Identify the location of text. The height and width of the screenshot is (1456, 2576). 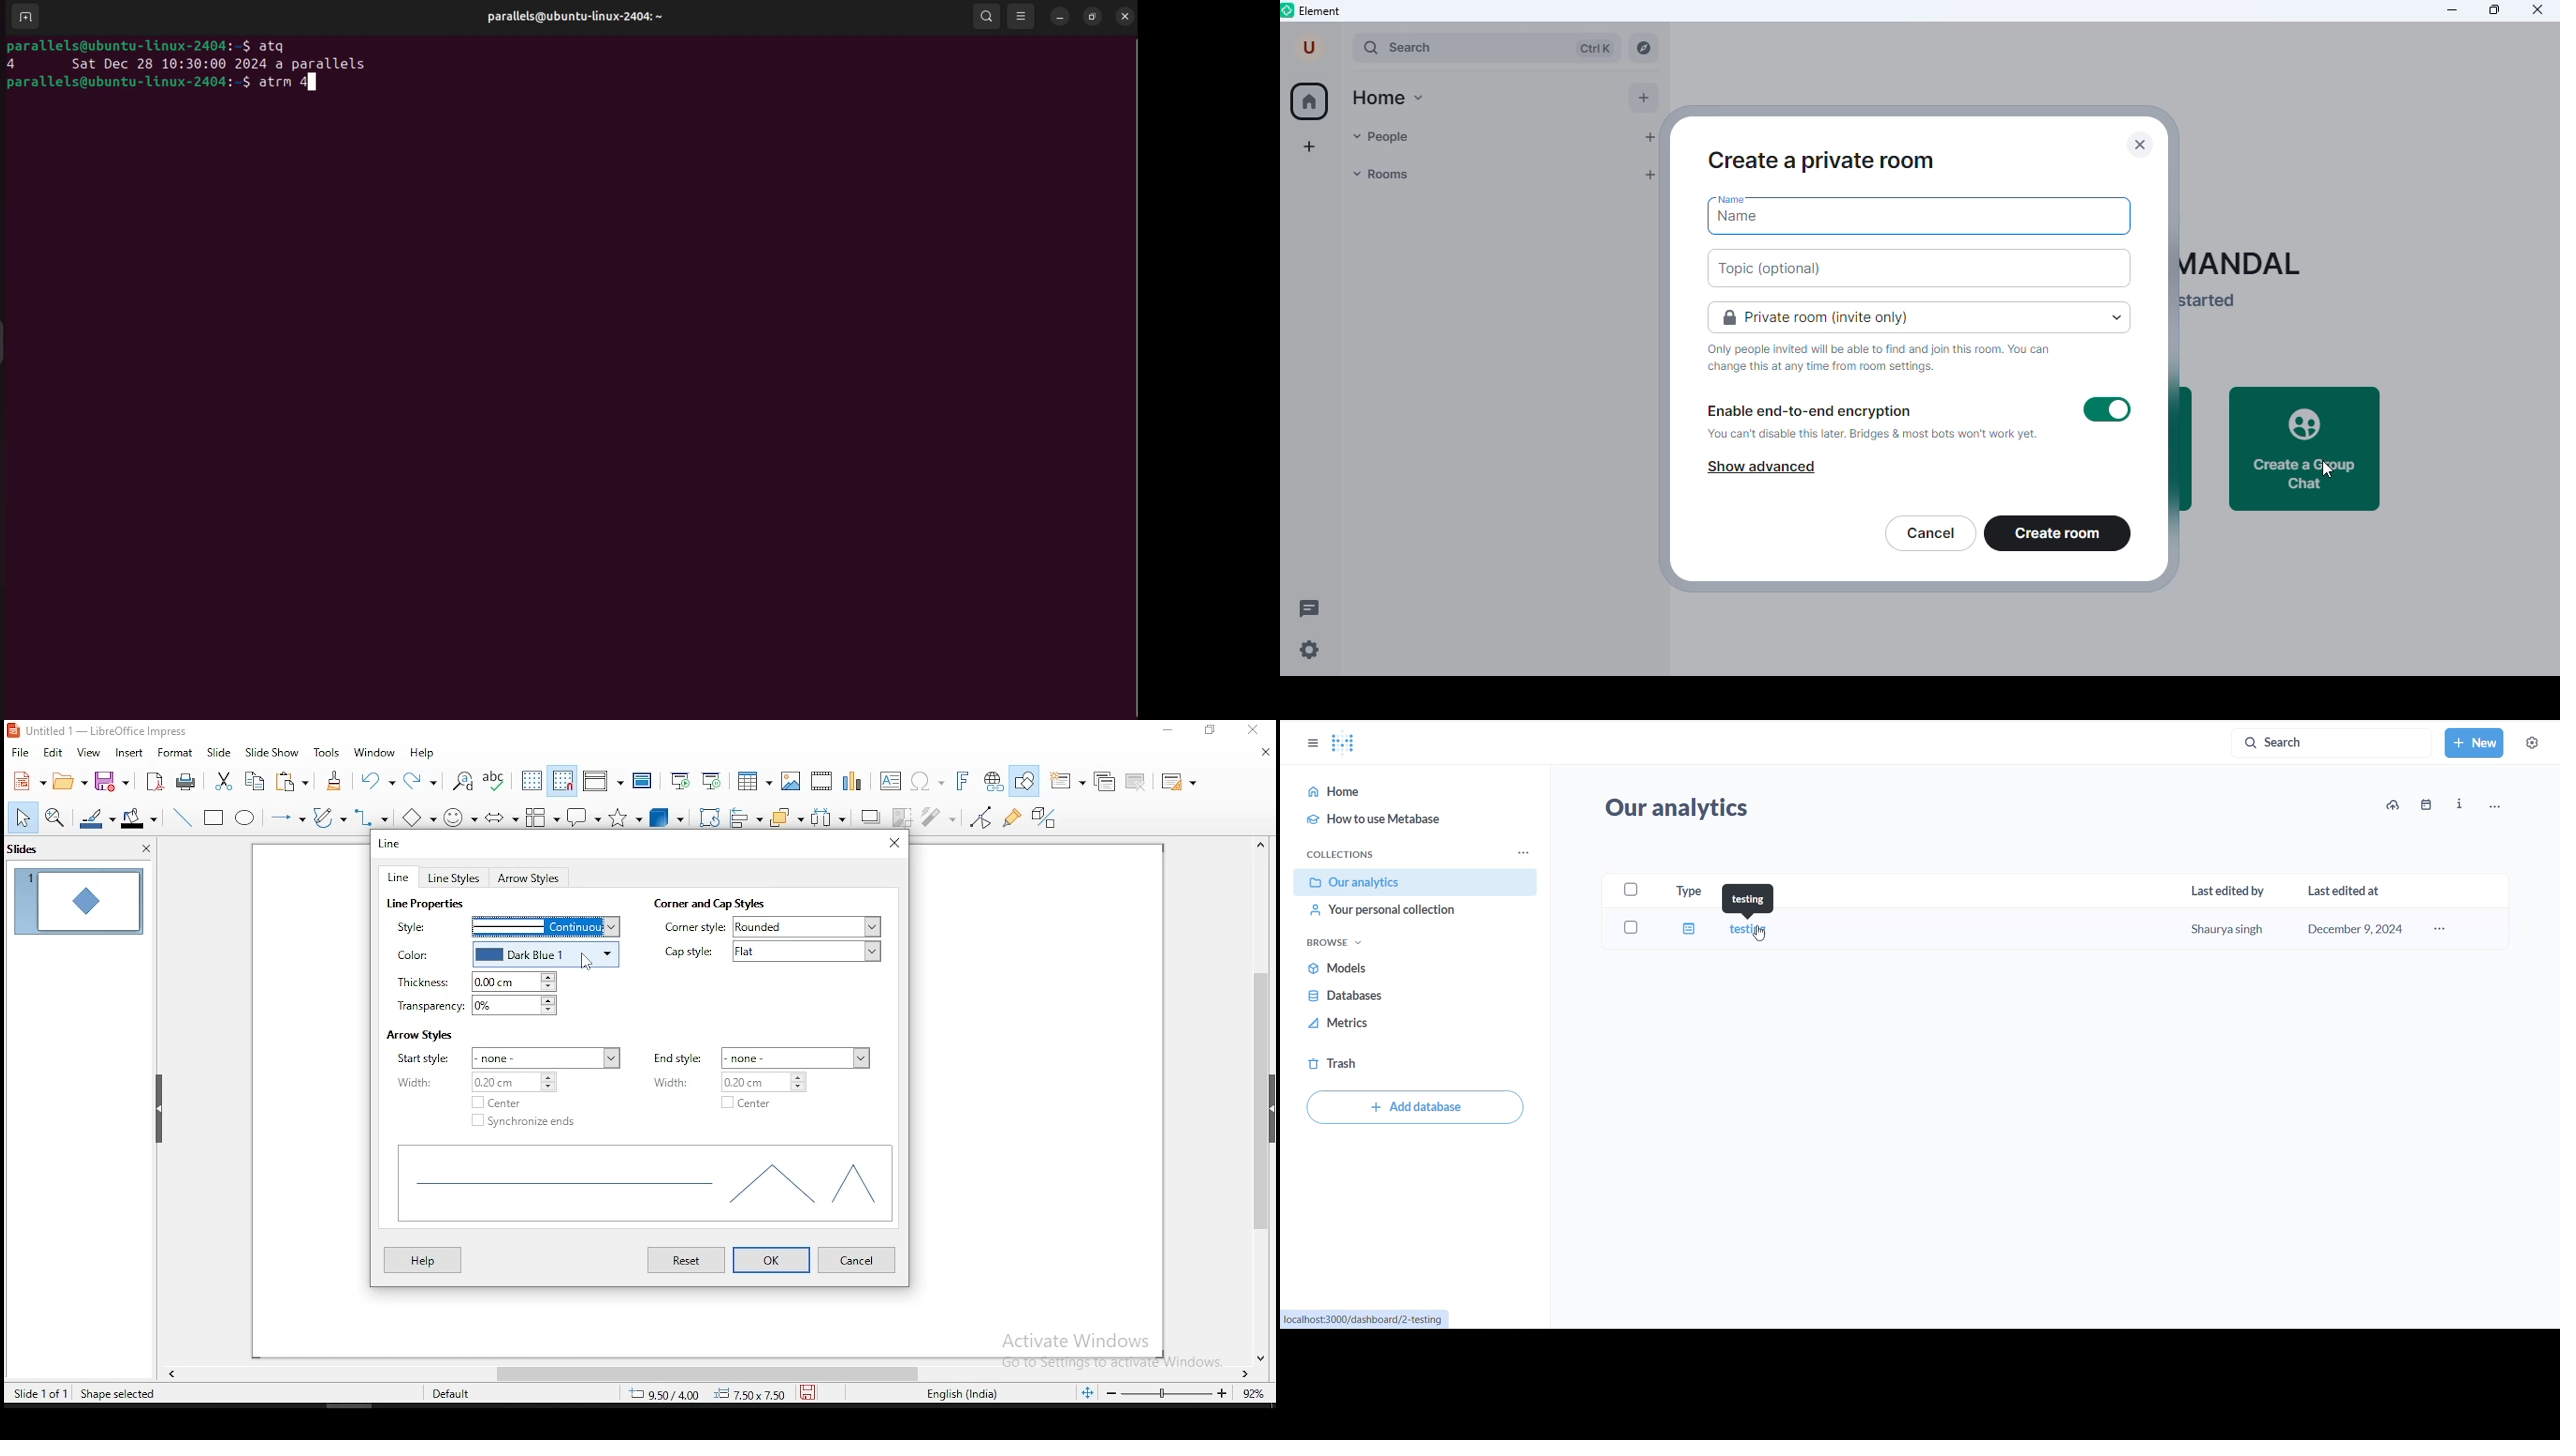
(2240, 280).